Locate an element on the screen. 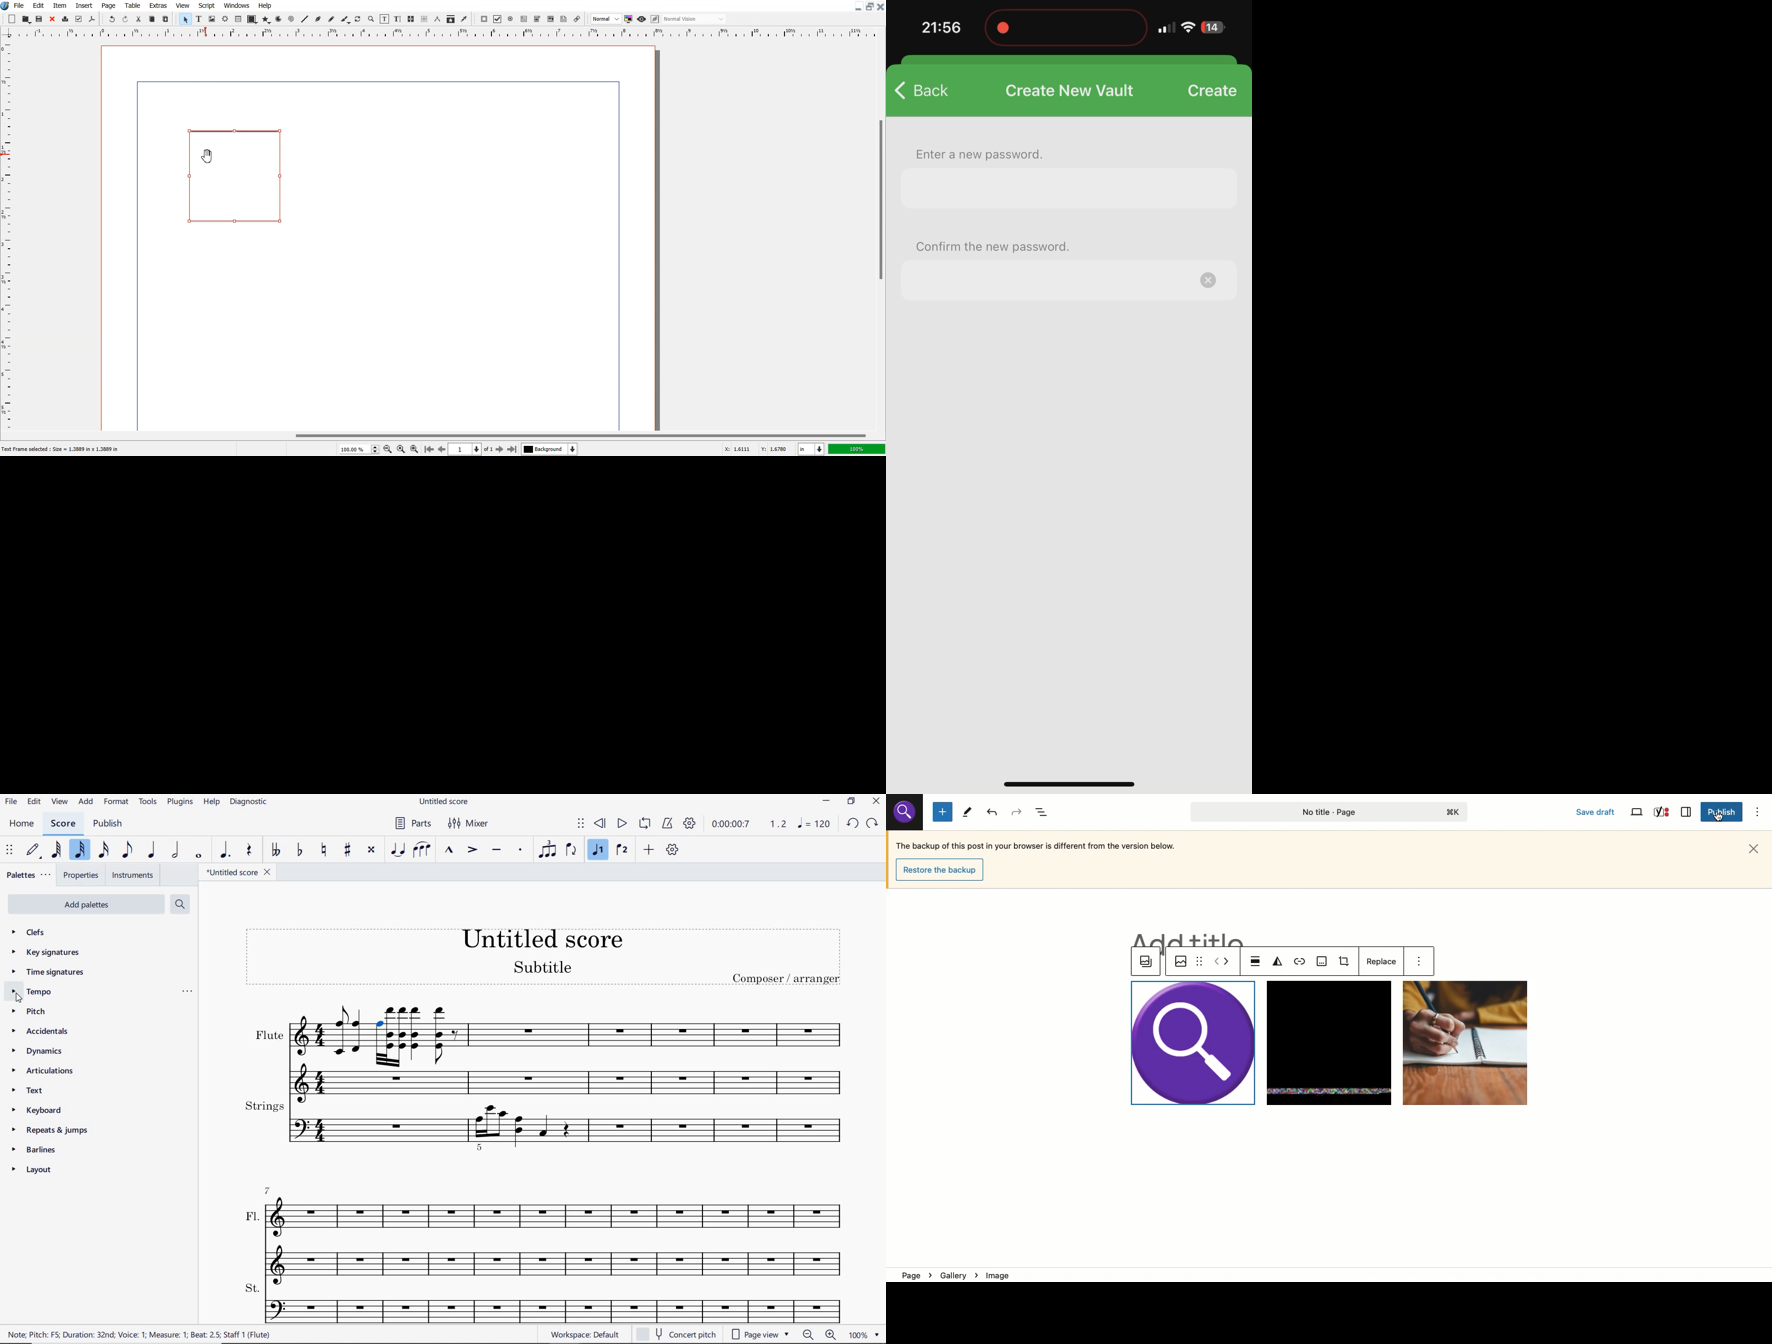  signal is located at coordinates (1166, 28).